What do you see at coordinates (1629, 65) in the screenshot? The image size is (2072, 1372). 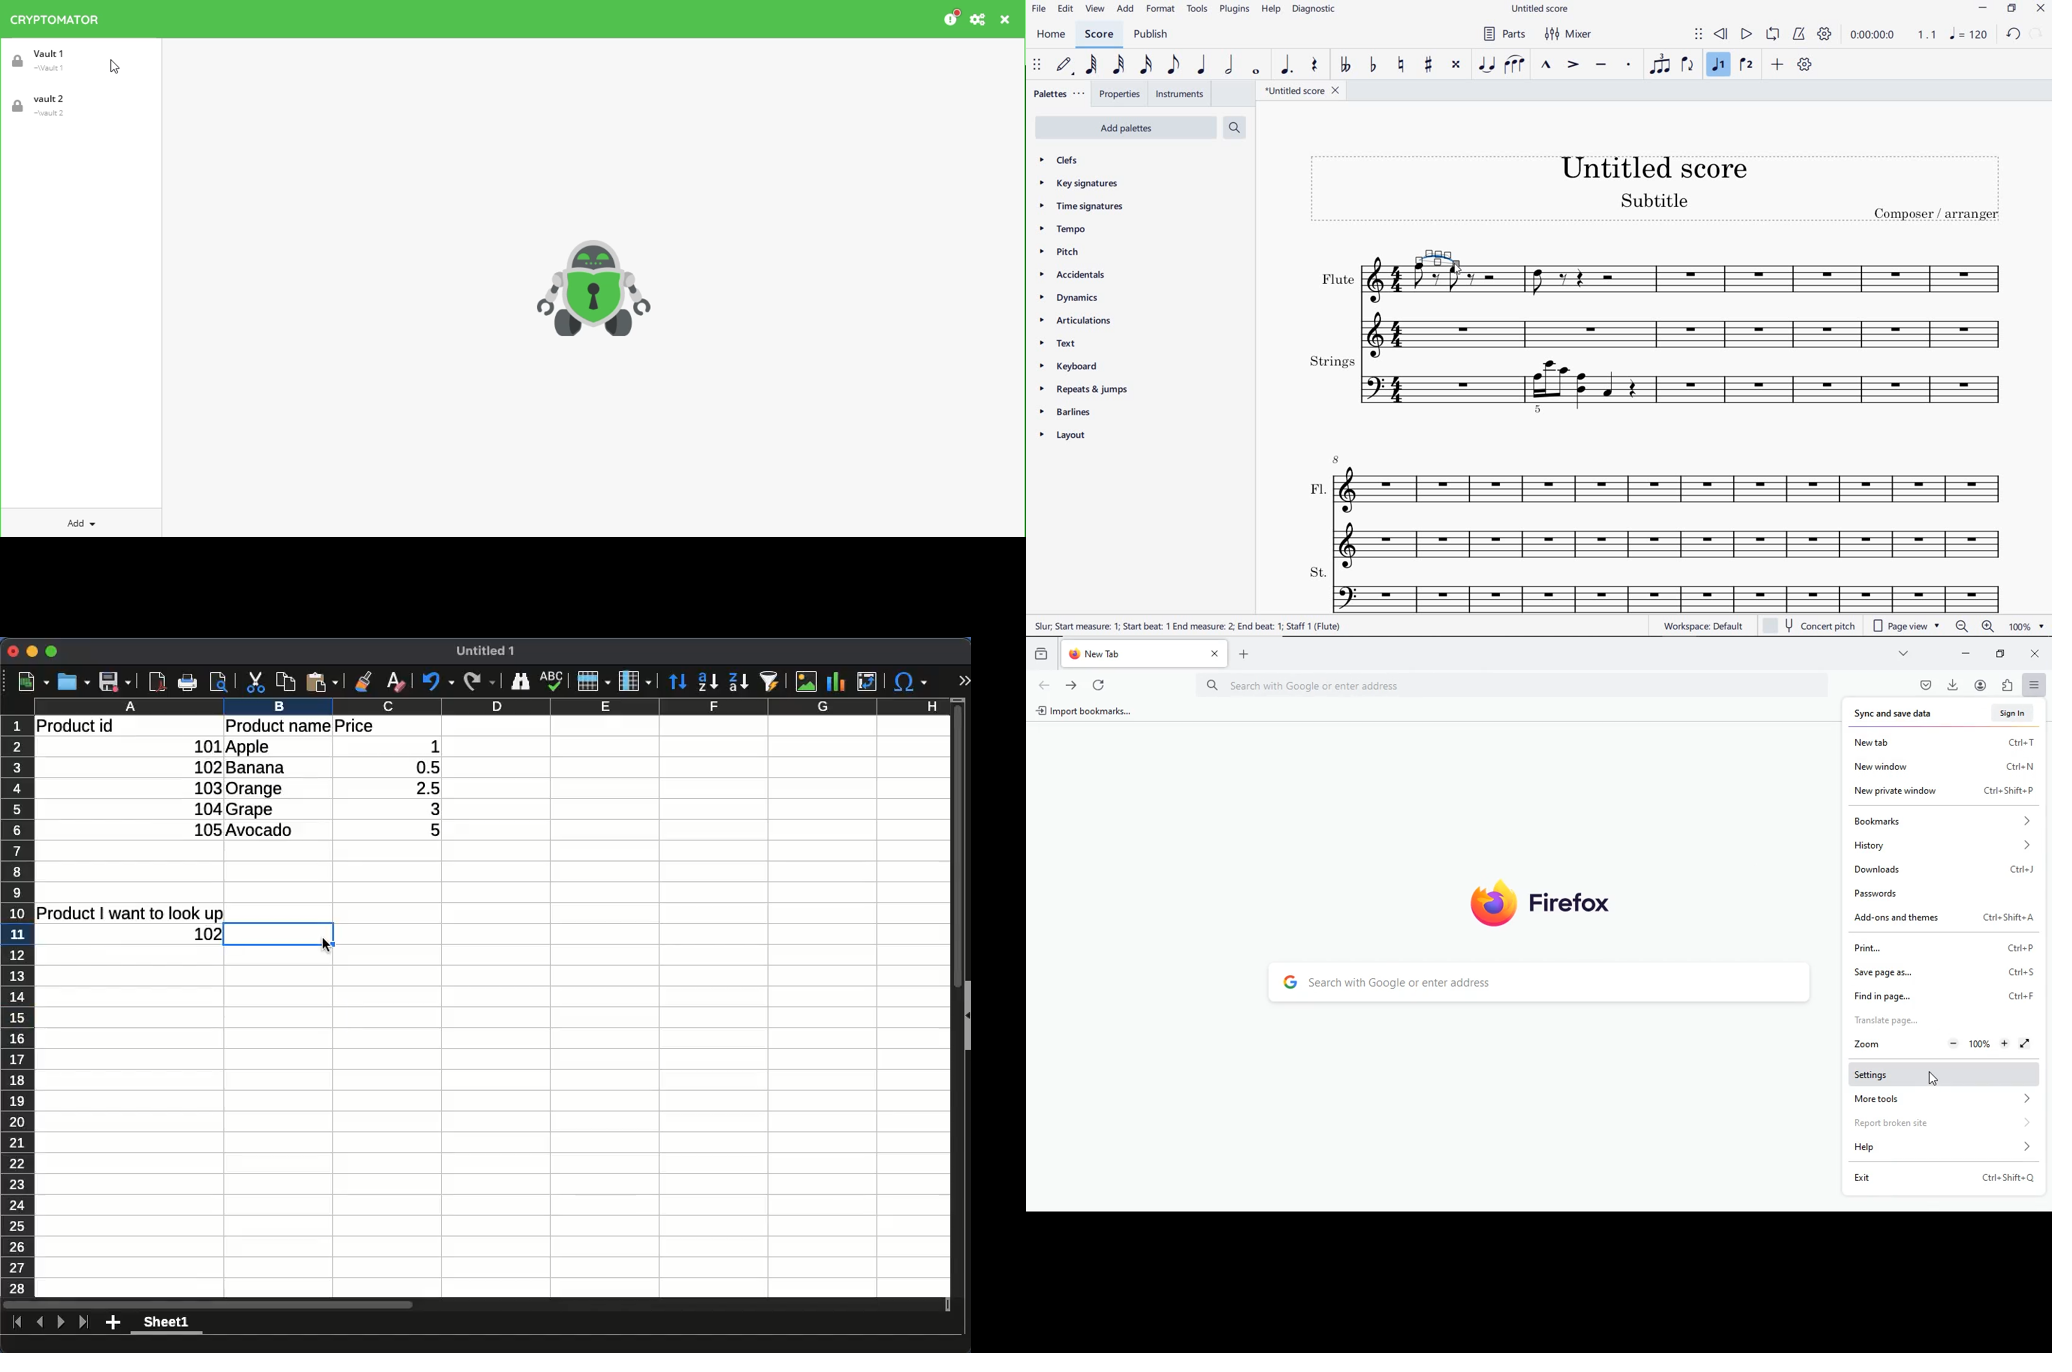 I see `STACCATO` at bounding box center [1629, 65].